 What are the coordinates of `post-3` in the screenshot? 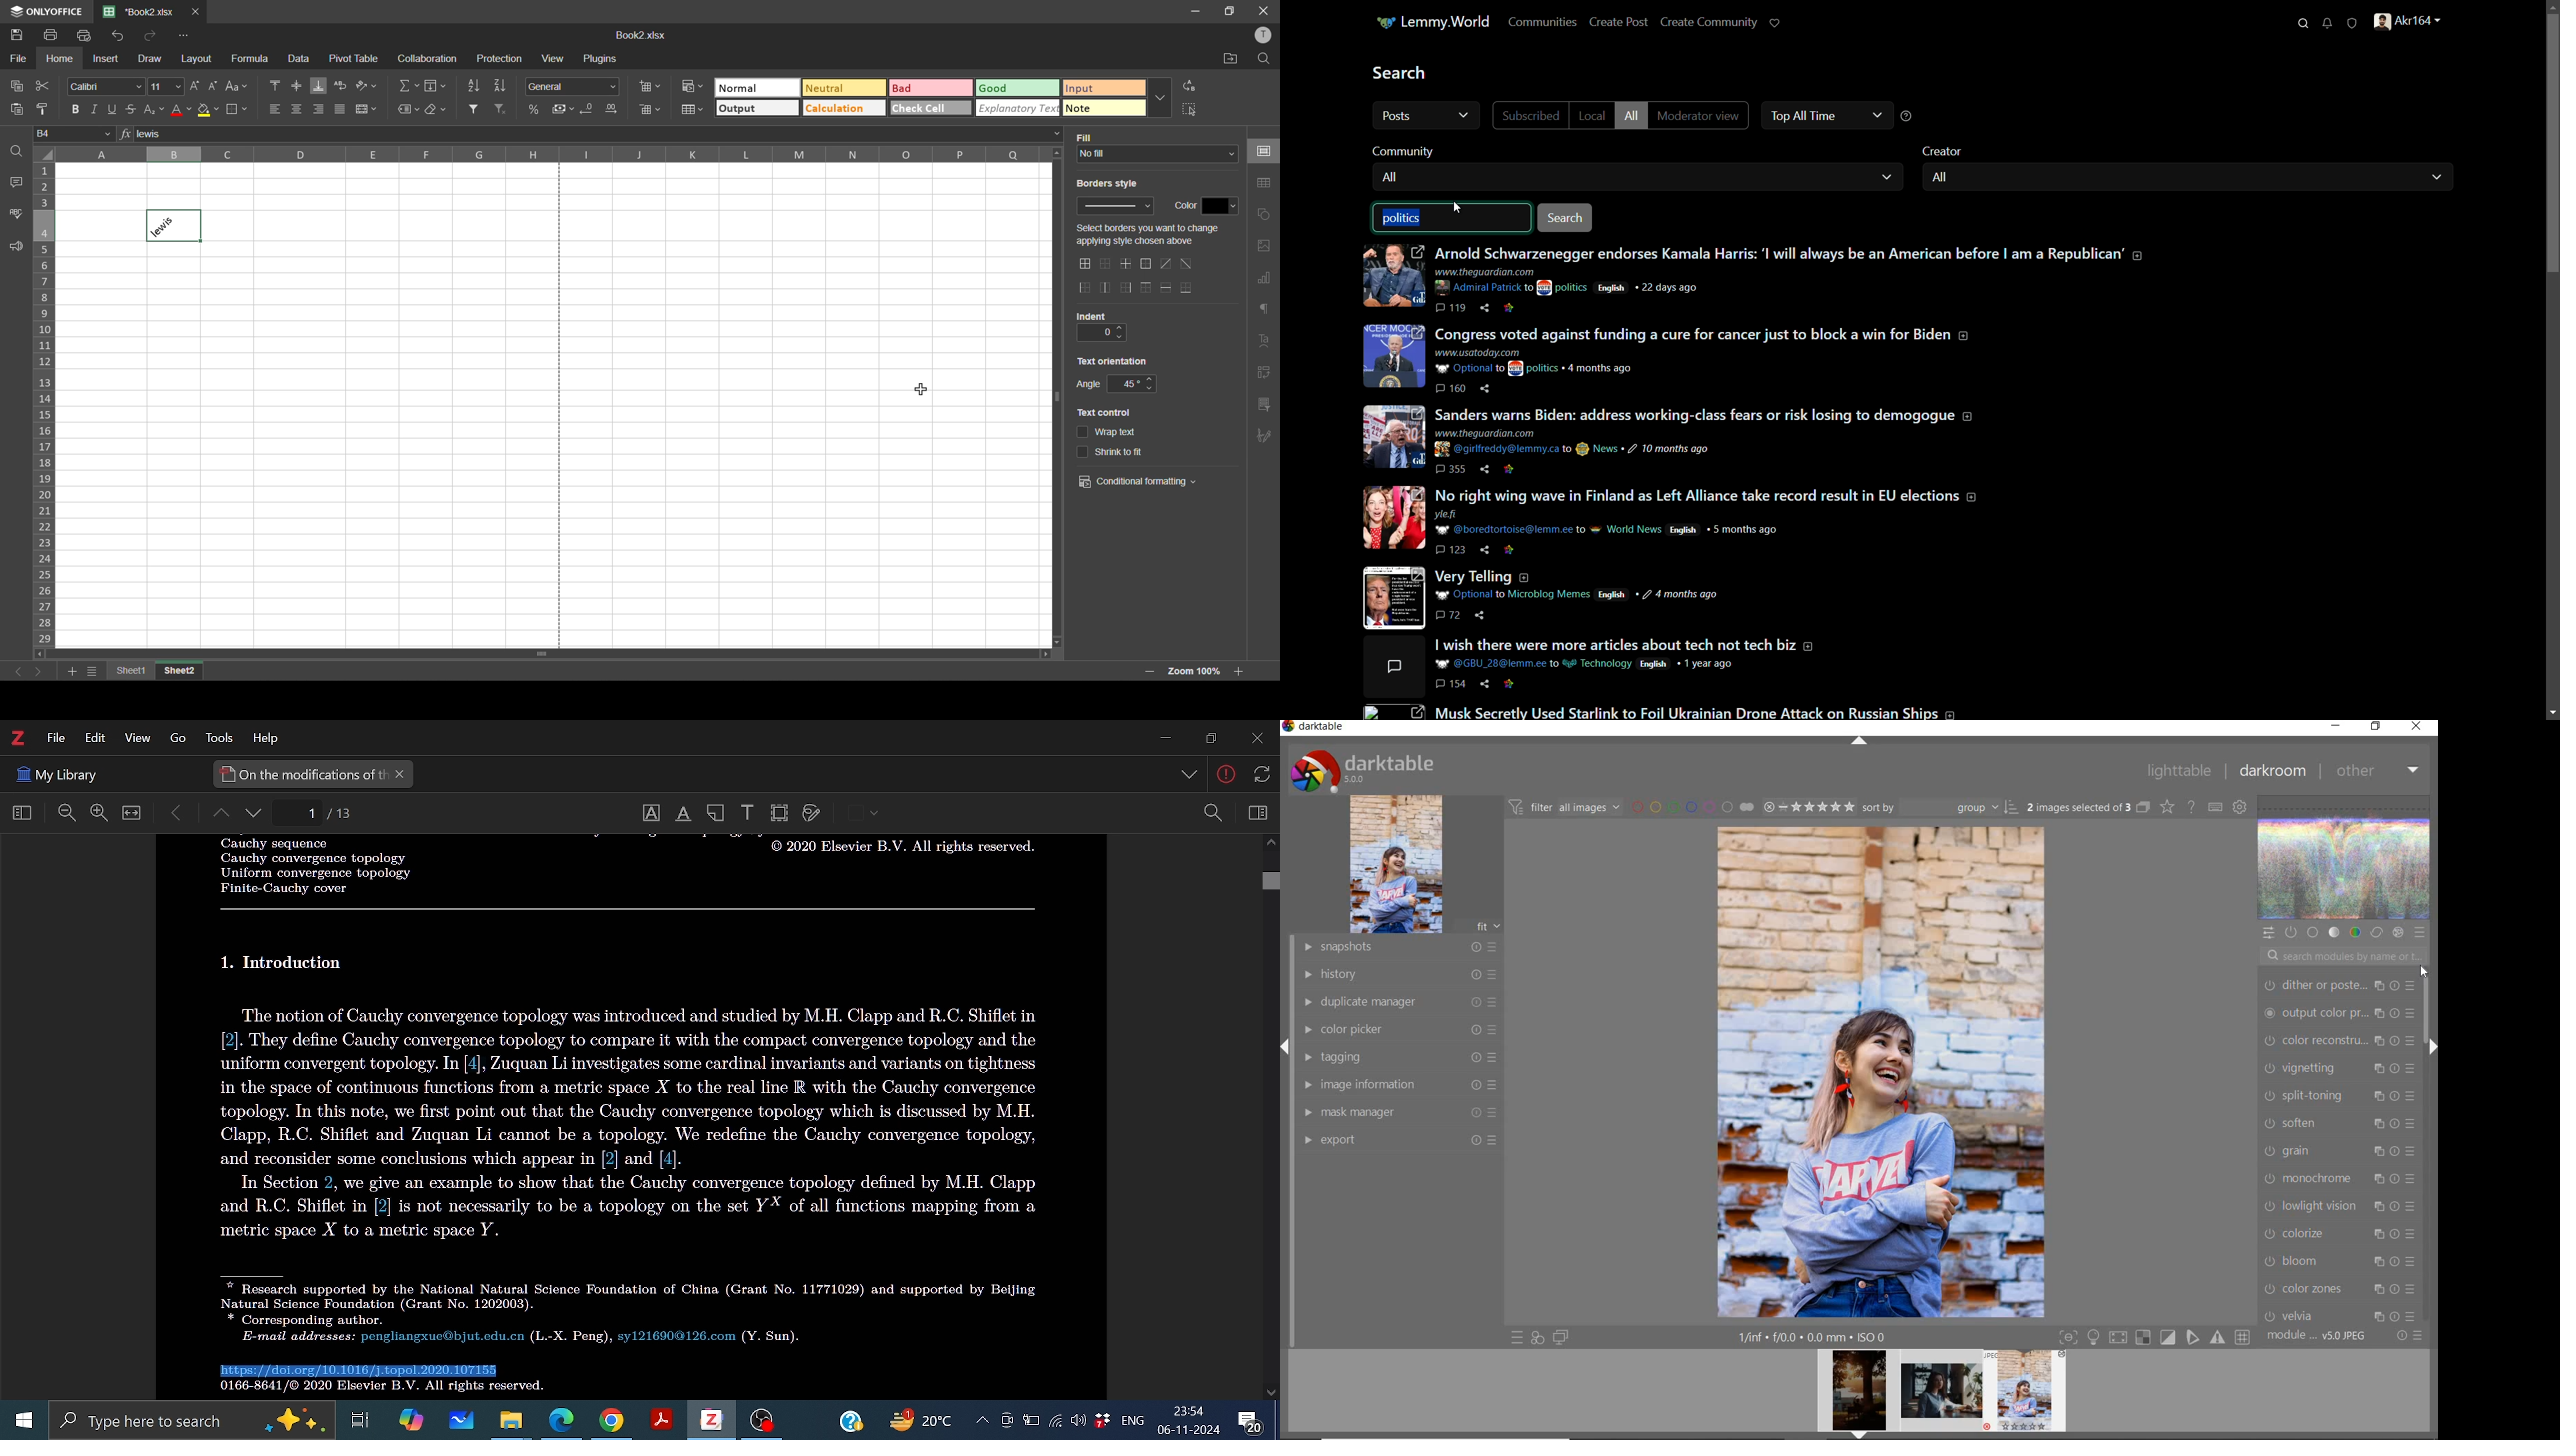 It's located at (1667, 437).